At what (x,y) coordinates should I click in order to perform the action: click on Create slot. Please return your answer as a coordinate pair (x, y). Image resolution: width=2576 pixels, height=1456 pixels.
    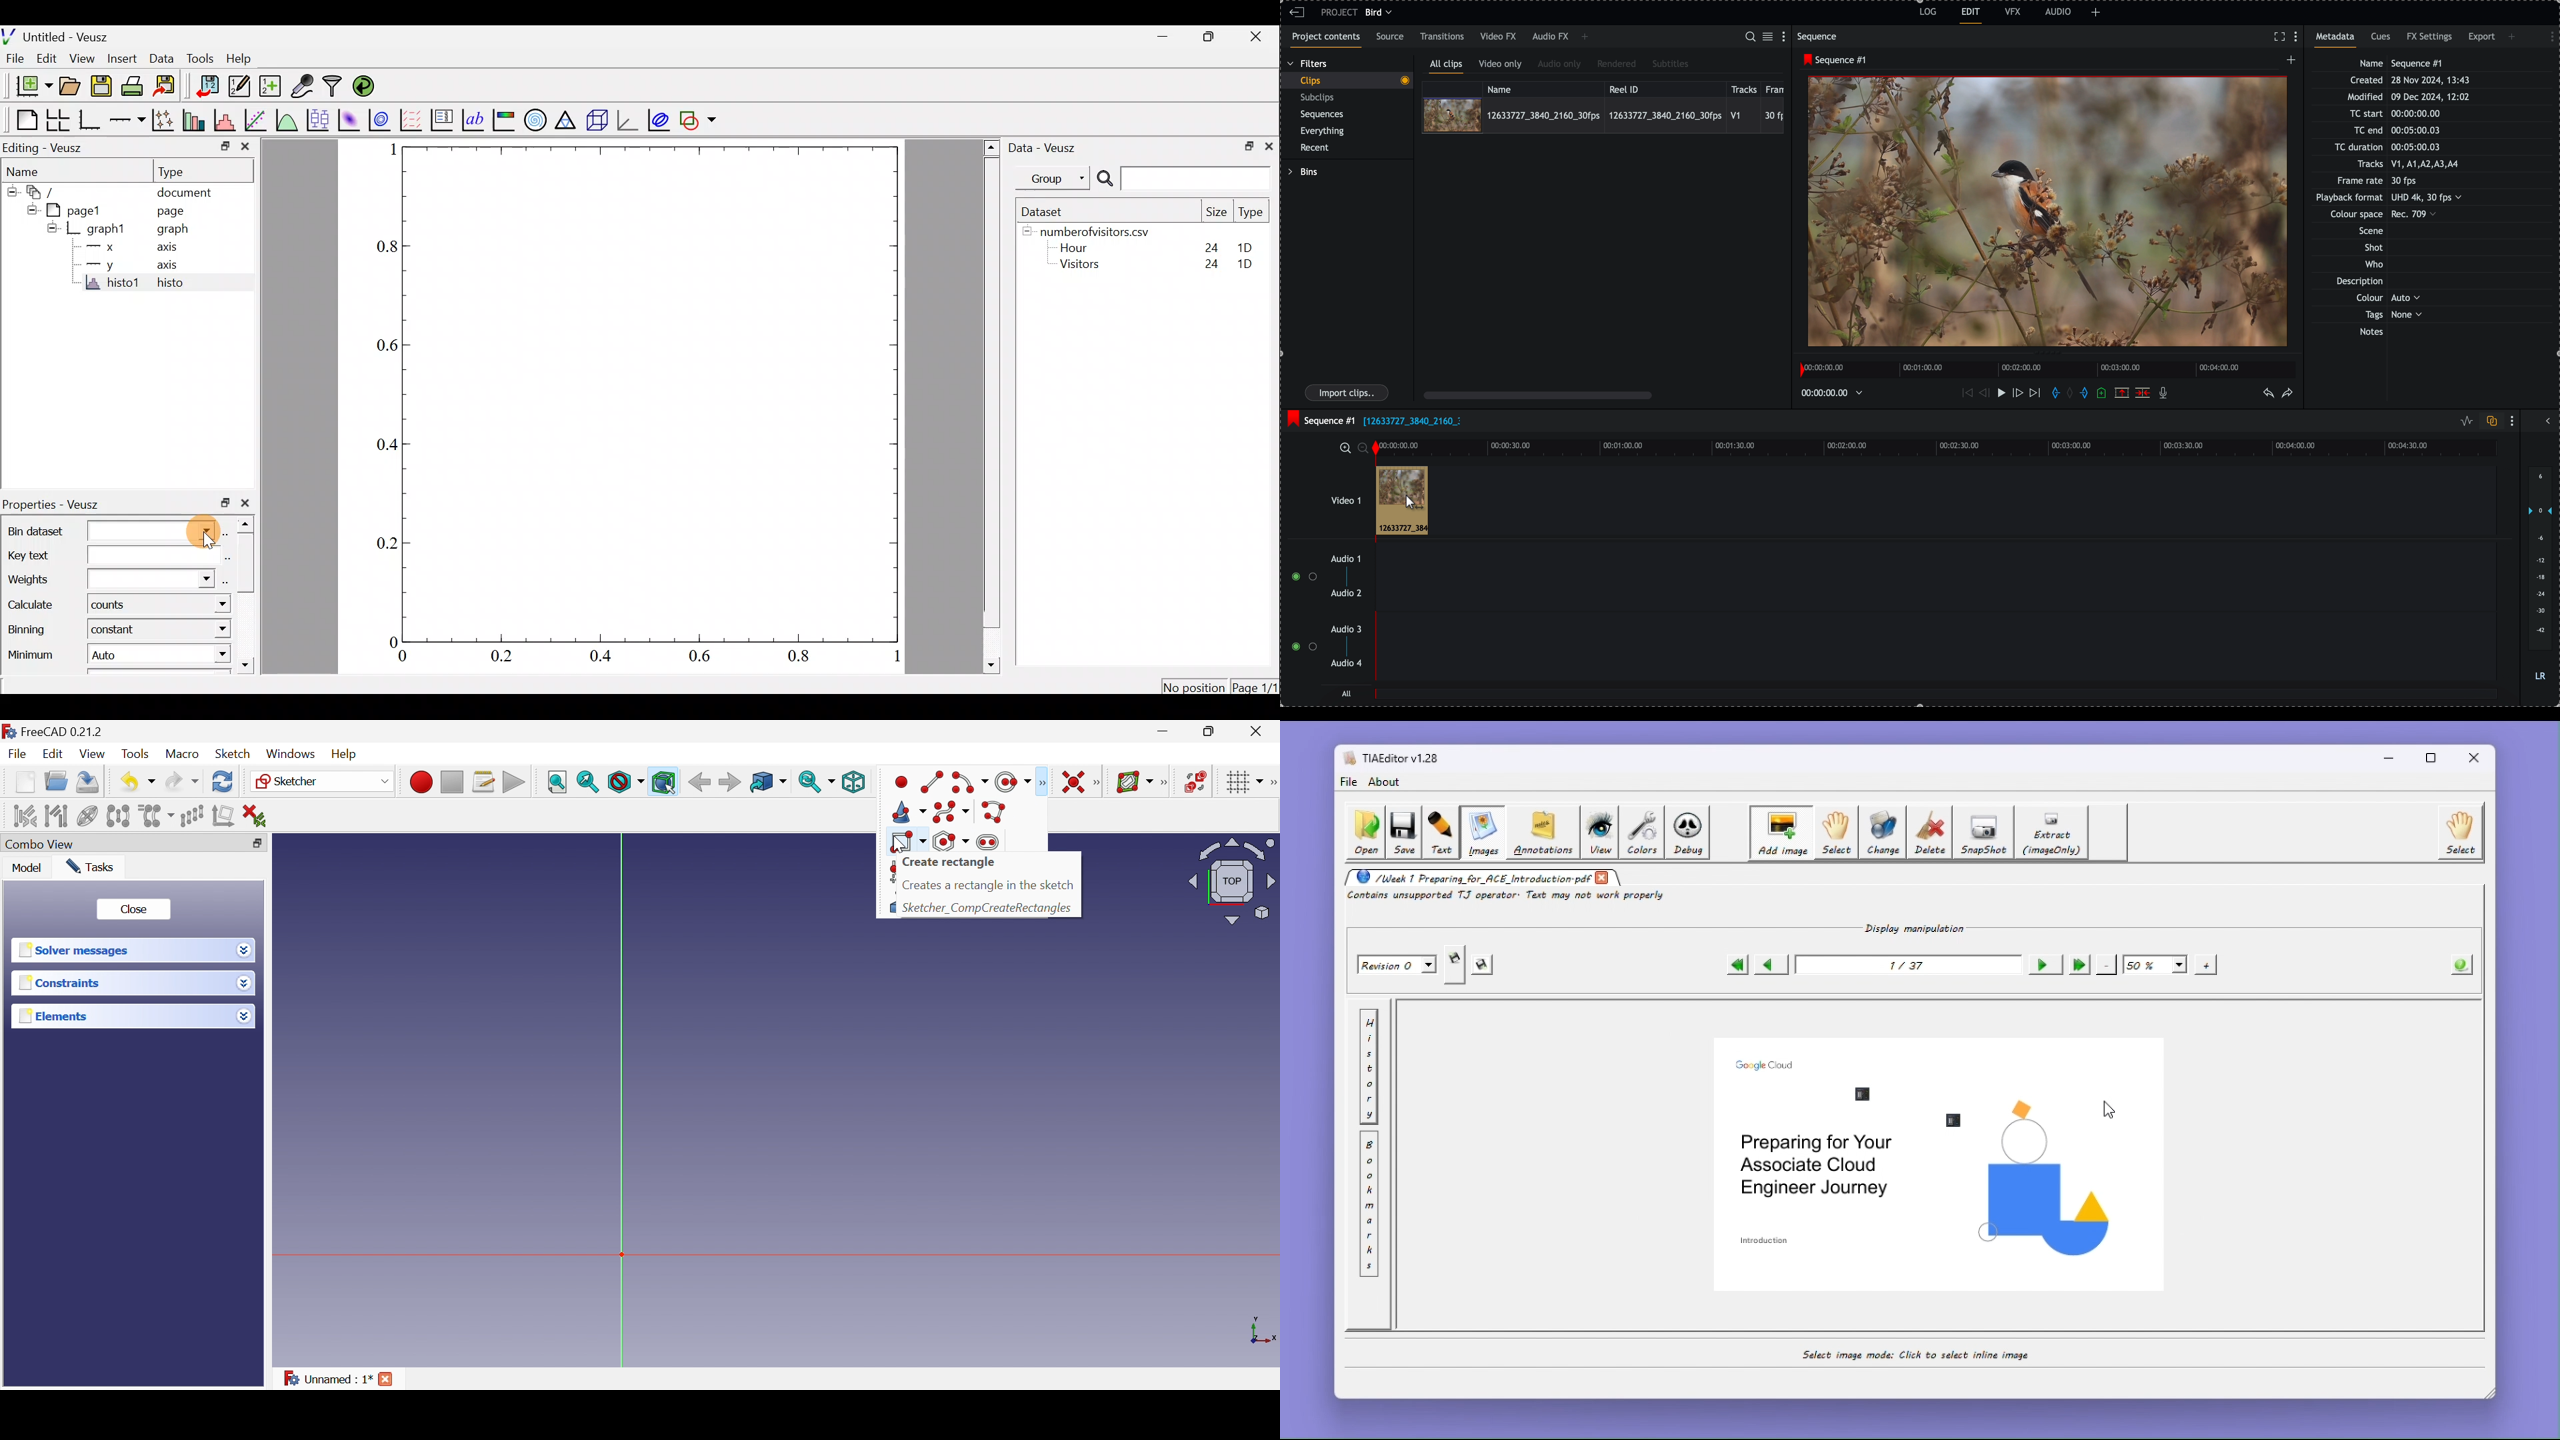
    Looking at the image, I should click on (990, 843).